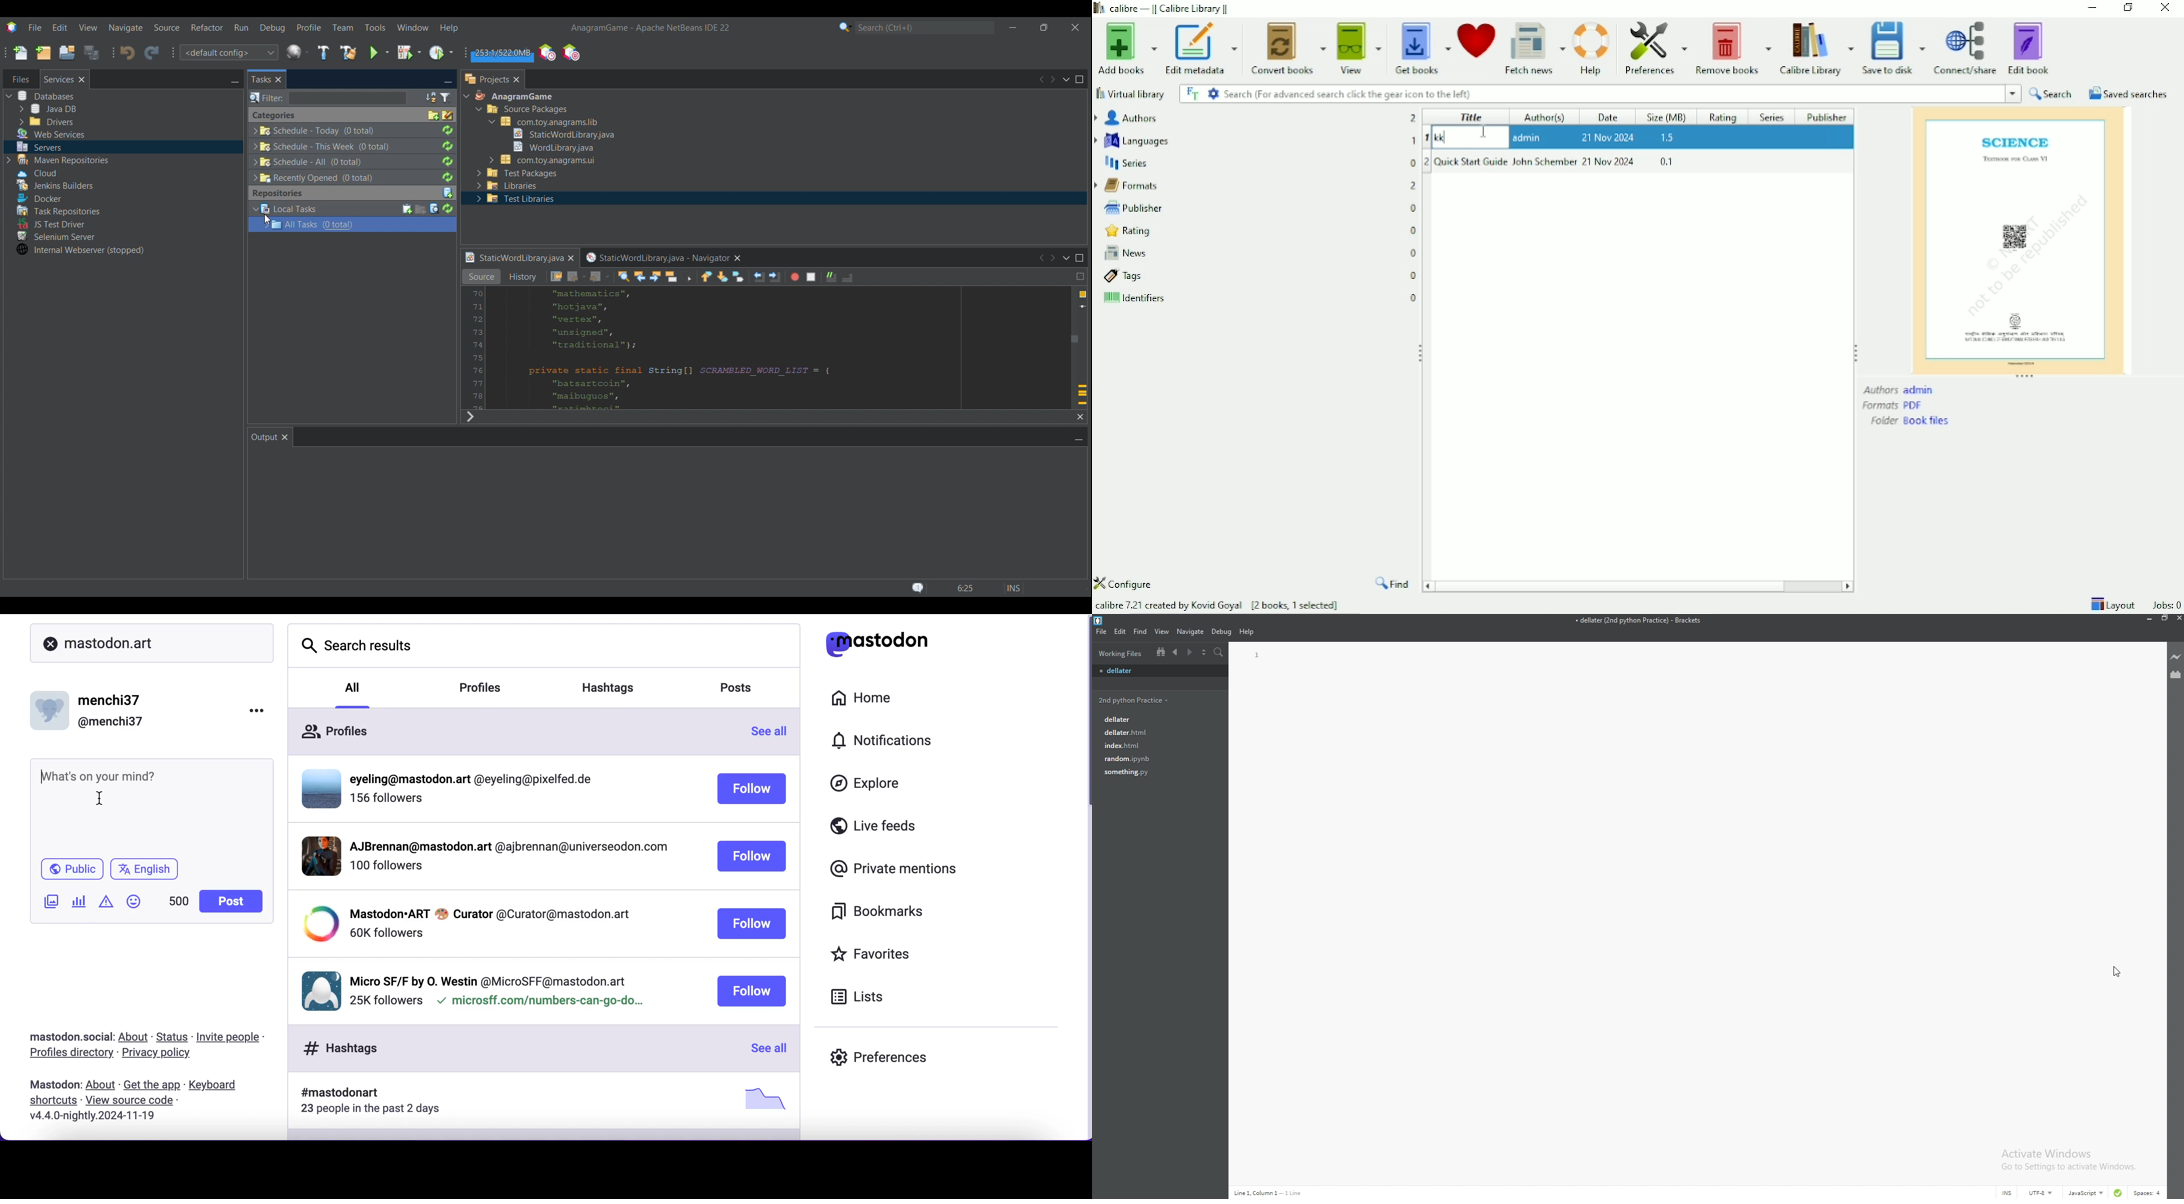 The image size is (2184, 1204). I want to click on file, so click(1156, 758).